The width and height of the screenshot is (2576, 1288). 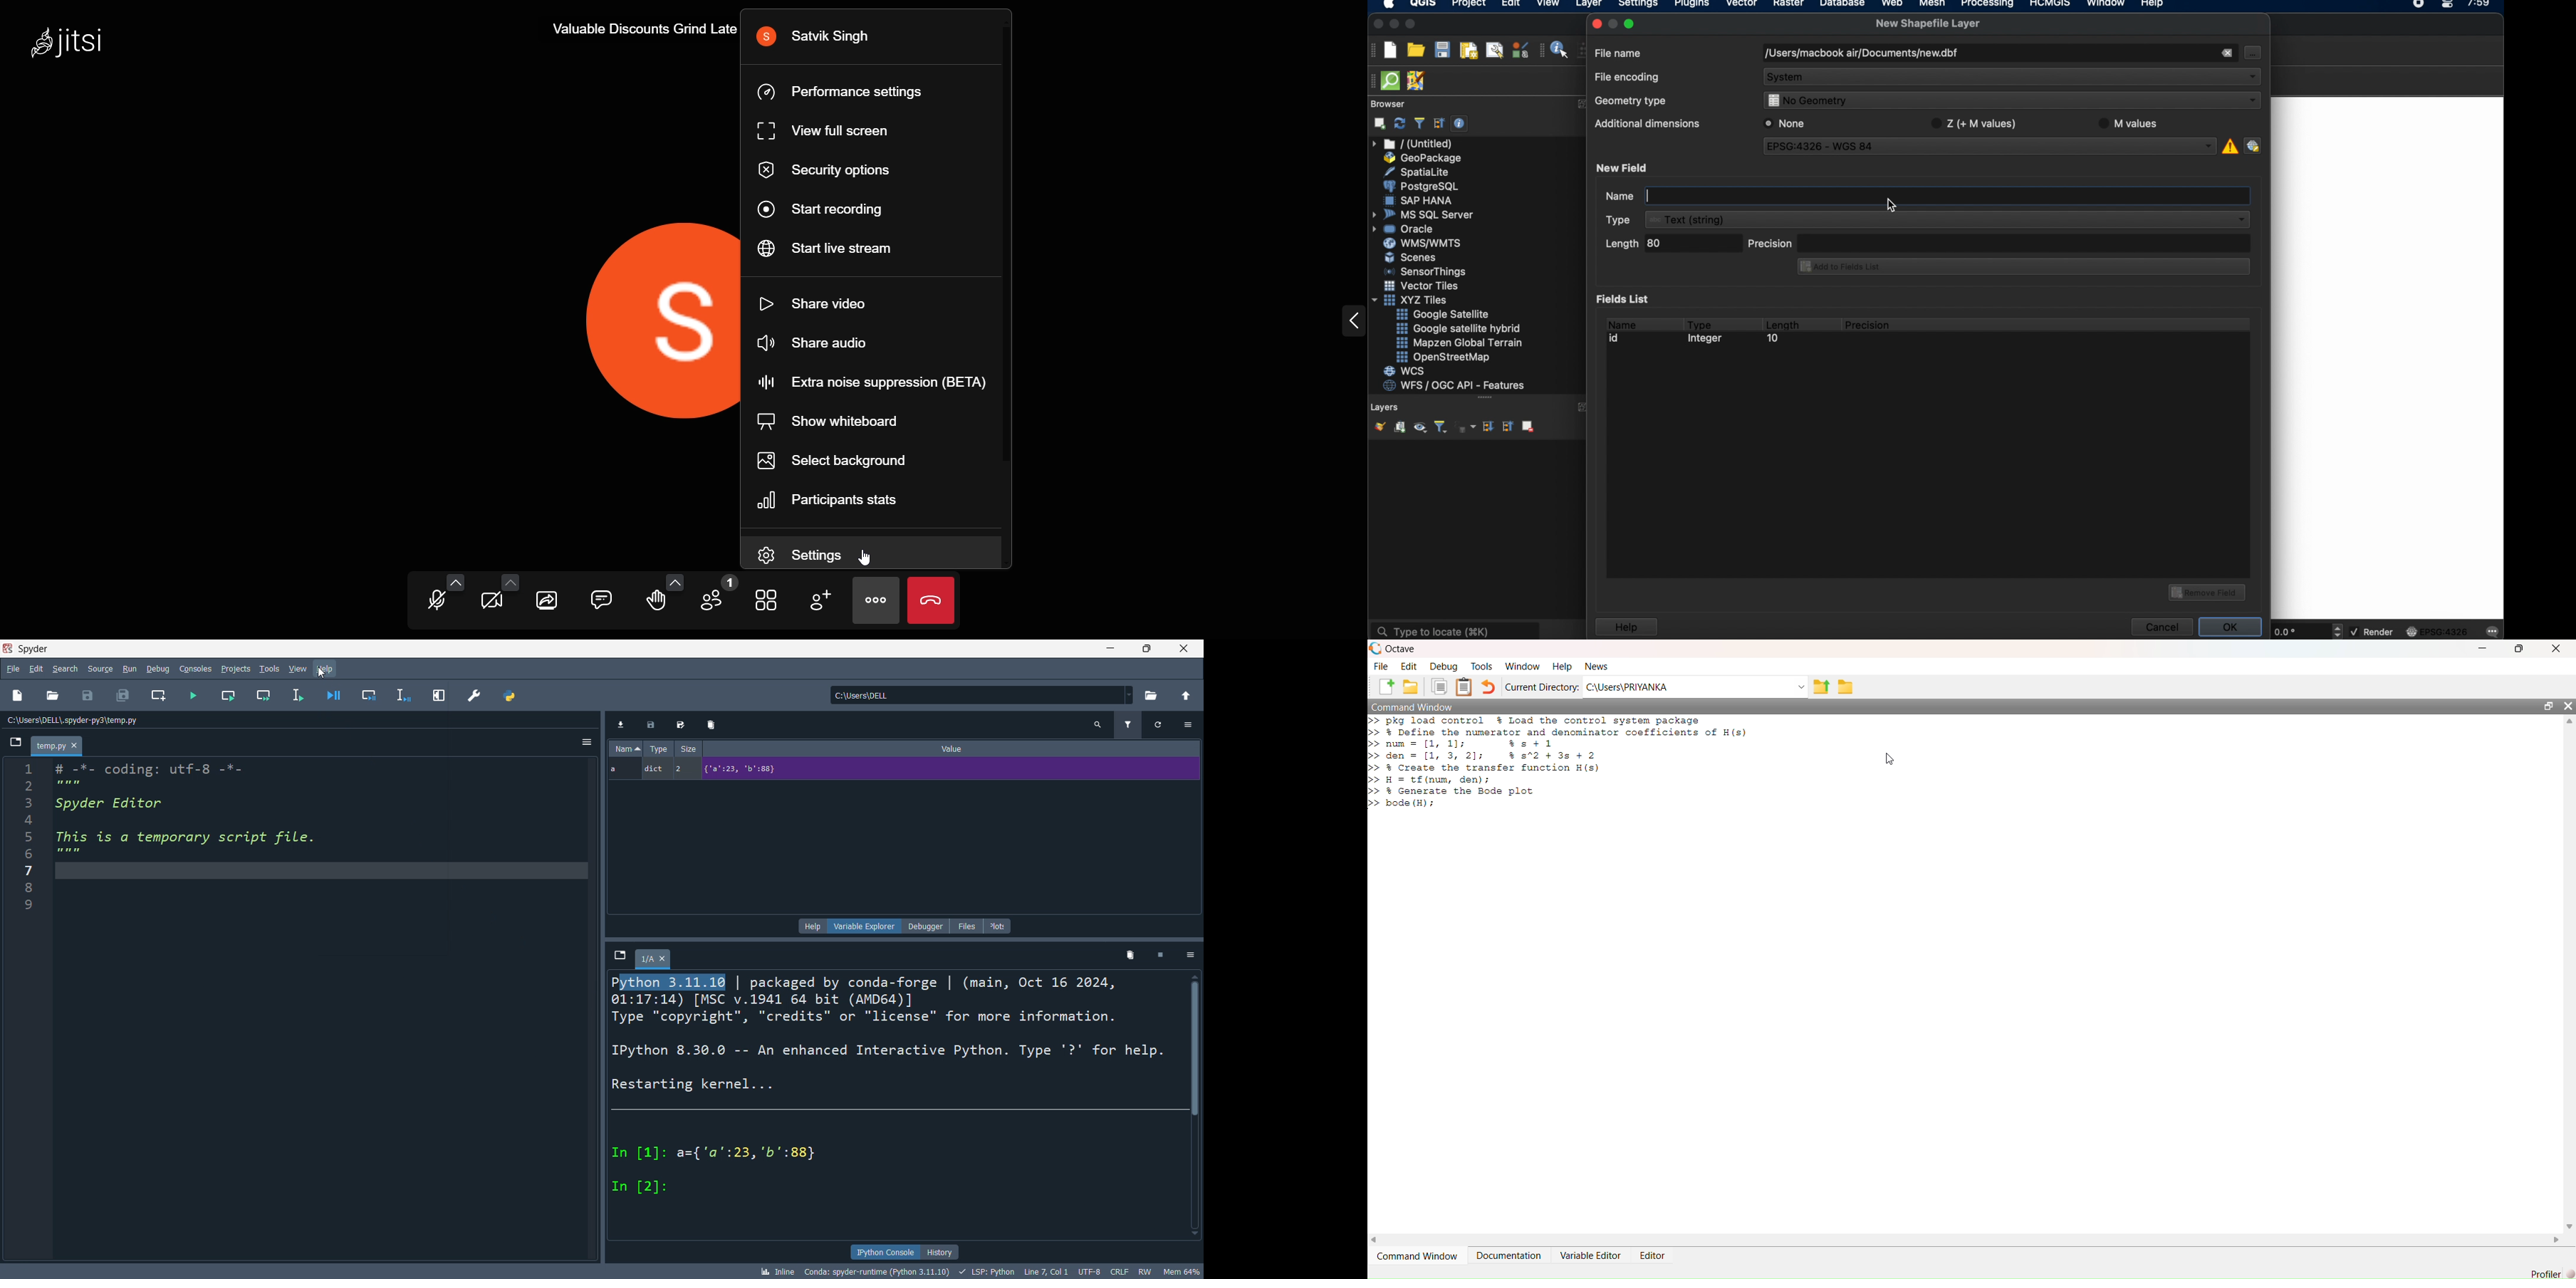 What do you see at coordinates (88, 697) in the screenshot?
I see `save` at bounding box center [88, 697].